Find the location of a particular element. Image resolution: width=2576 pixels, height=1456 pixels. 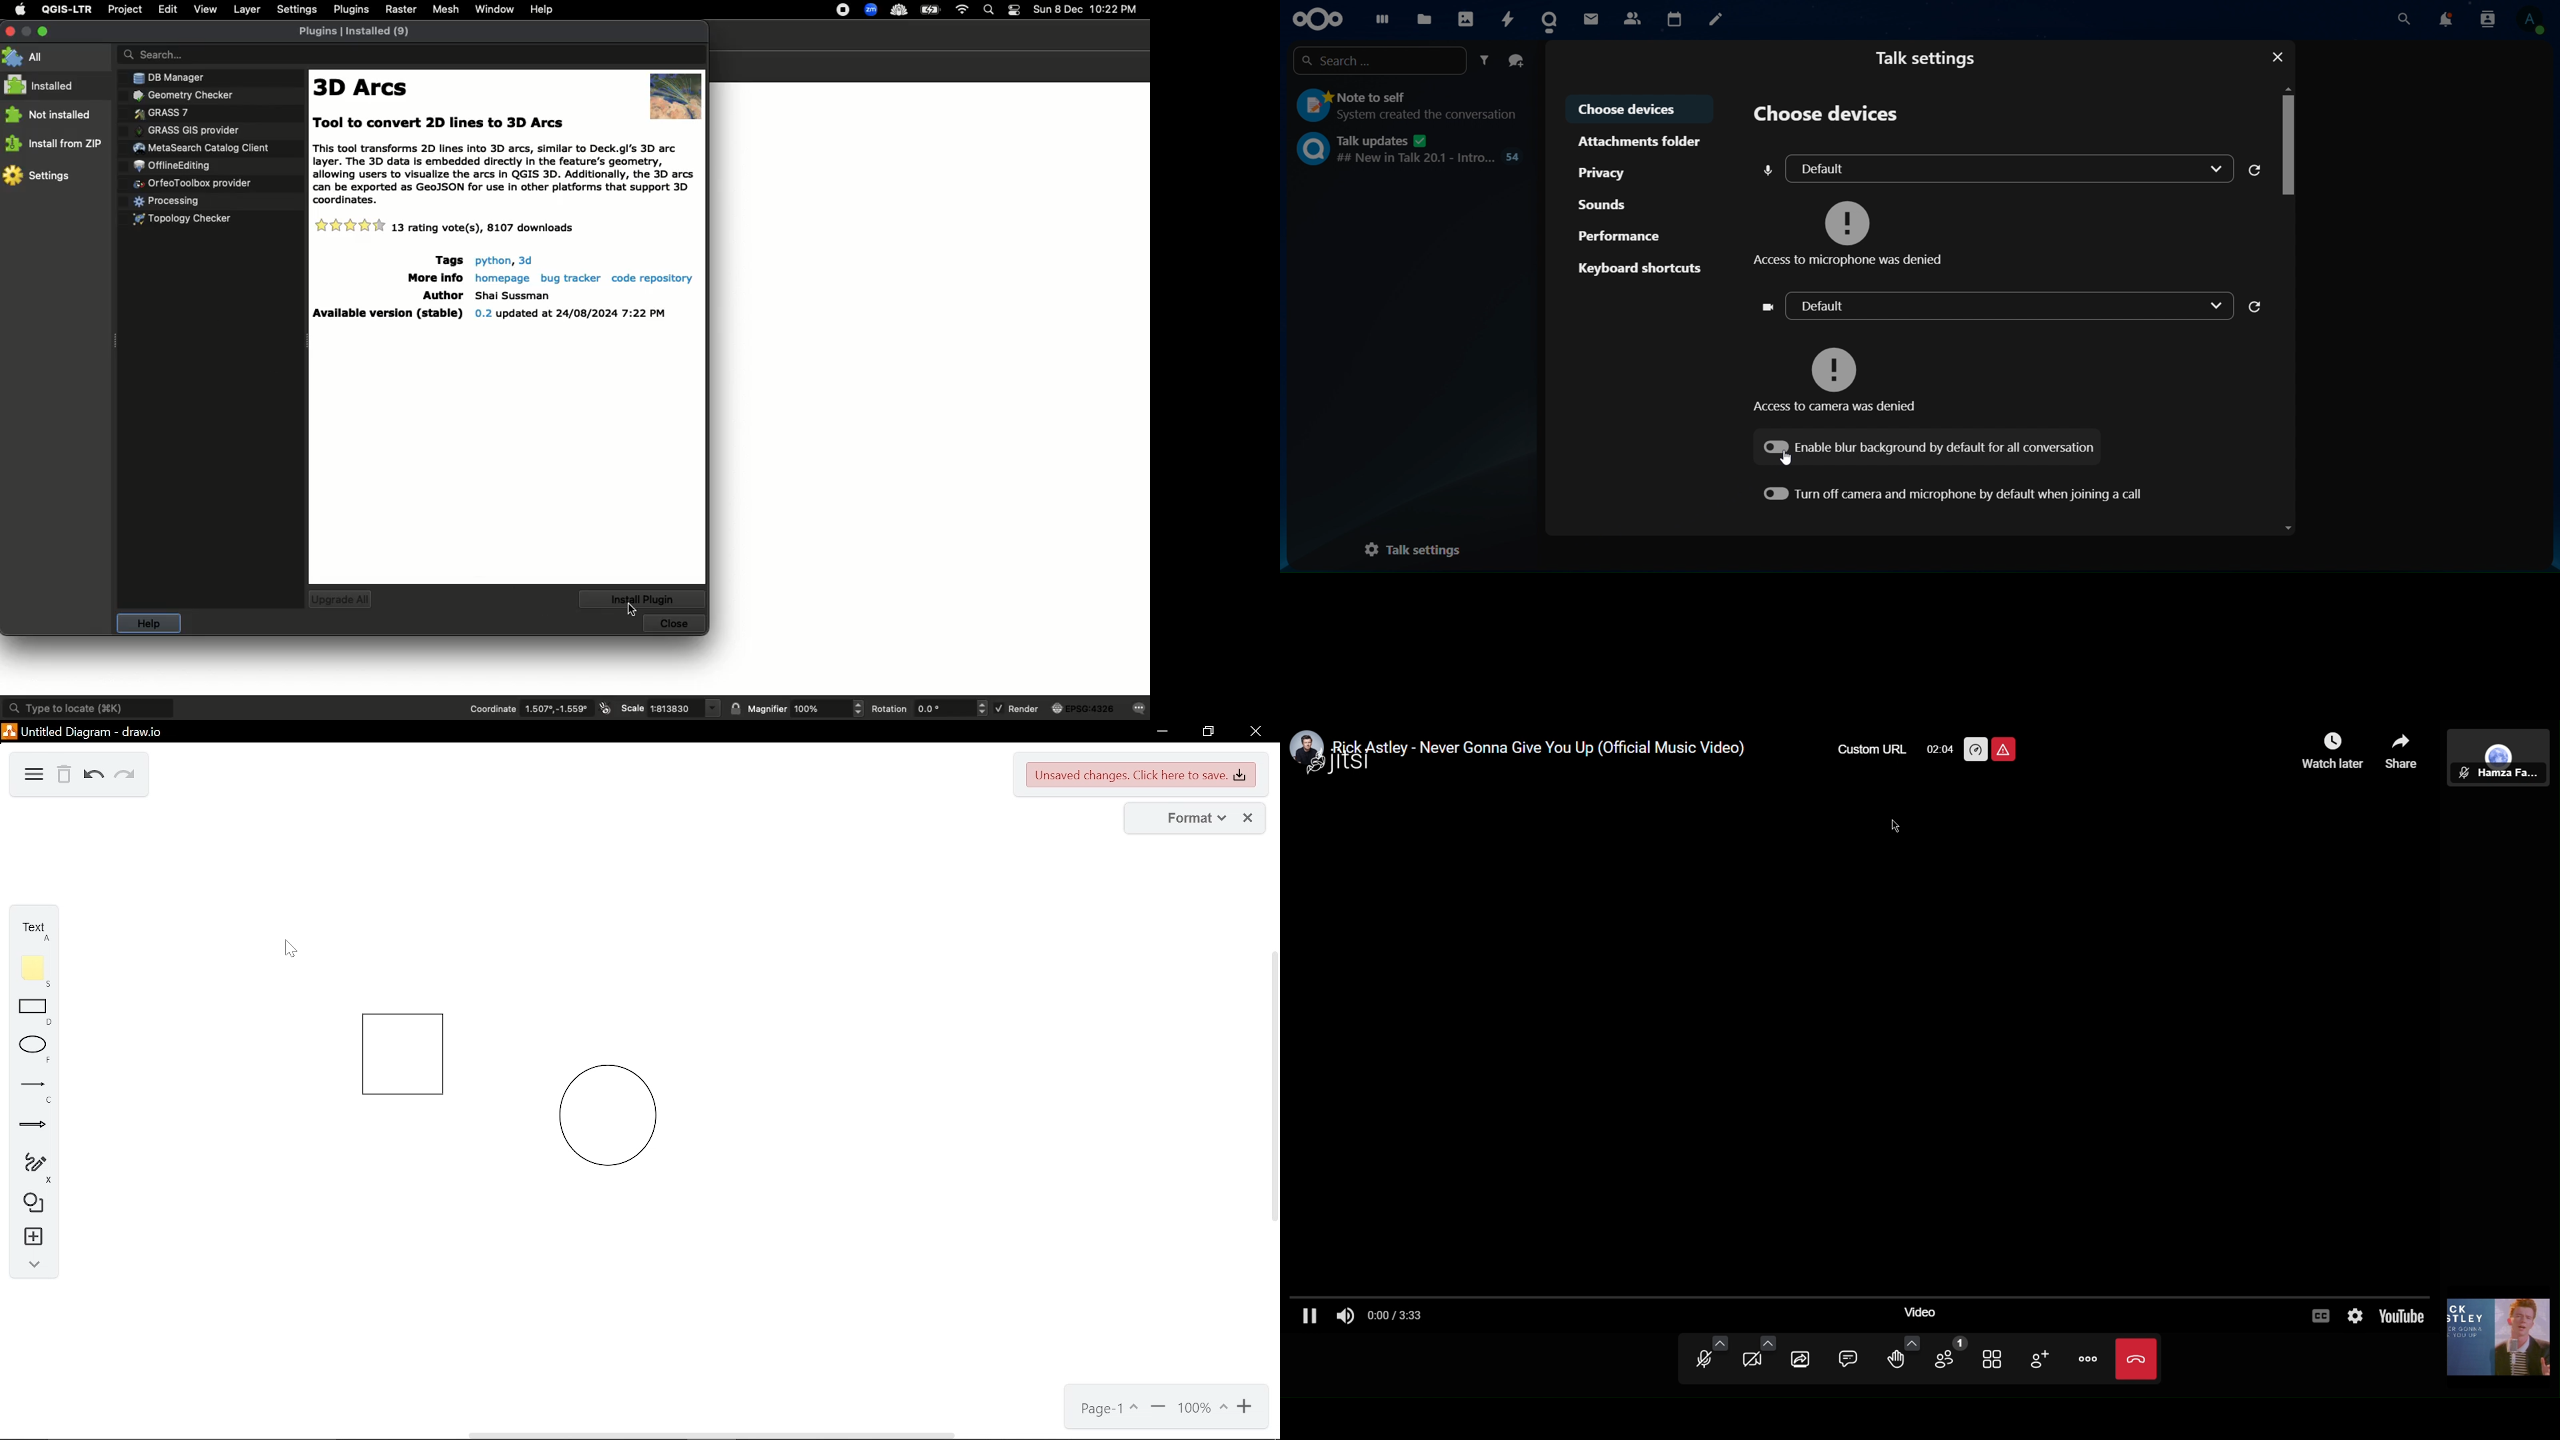

unsaved changes. Click here to save is located at coordinates (1142, 775).